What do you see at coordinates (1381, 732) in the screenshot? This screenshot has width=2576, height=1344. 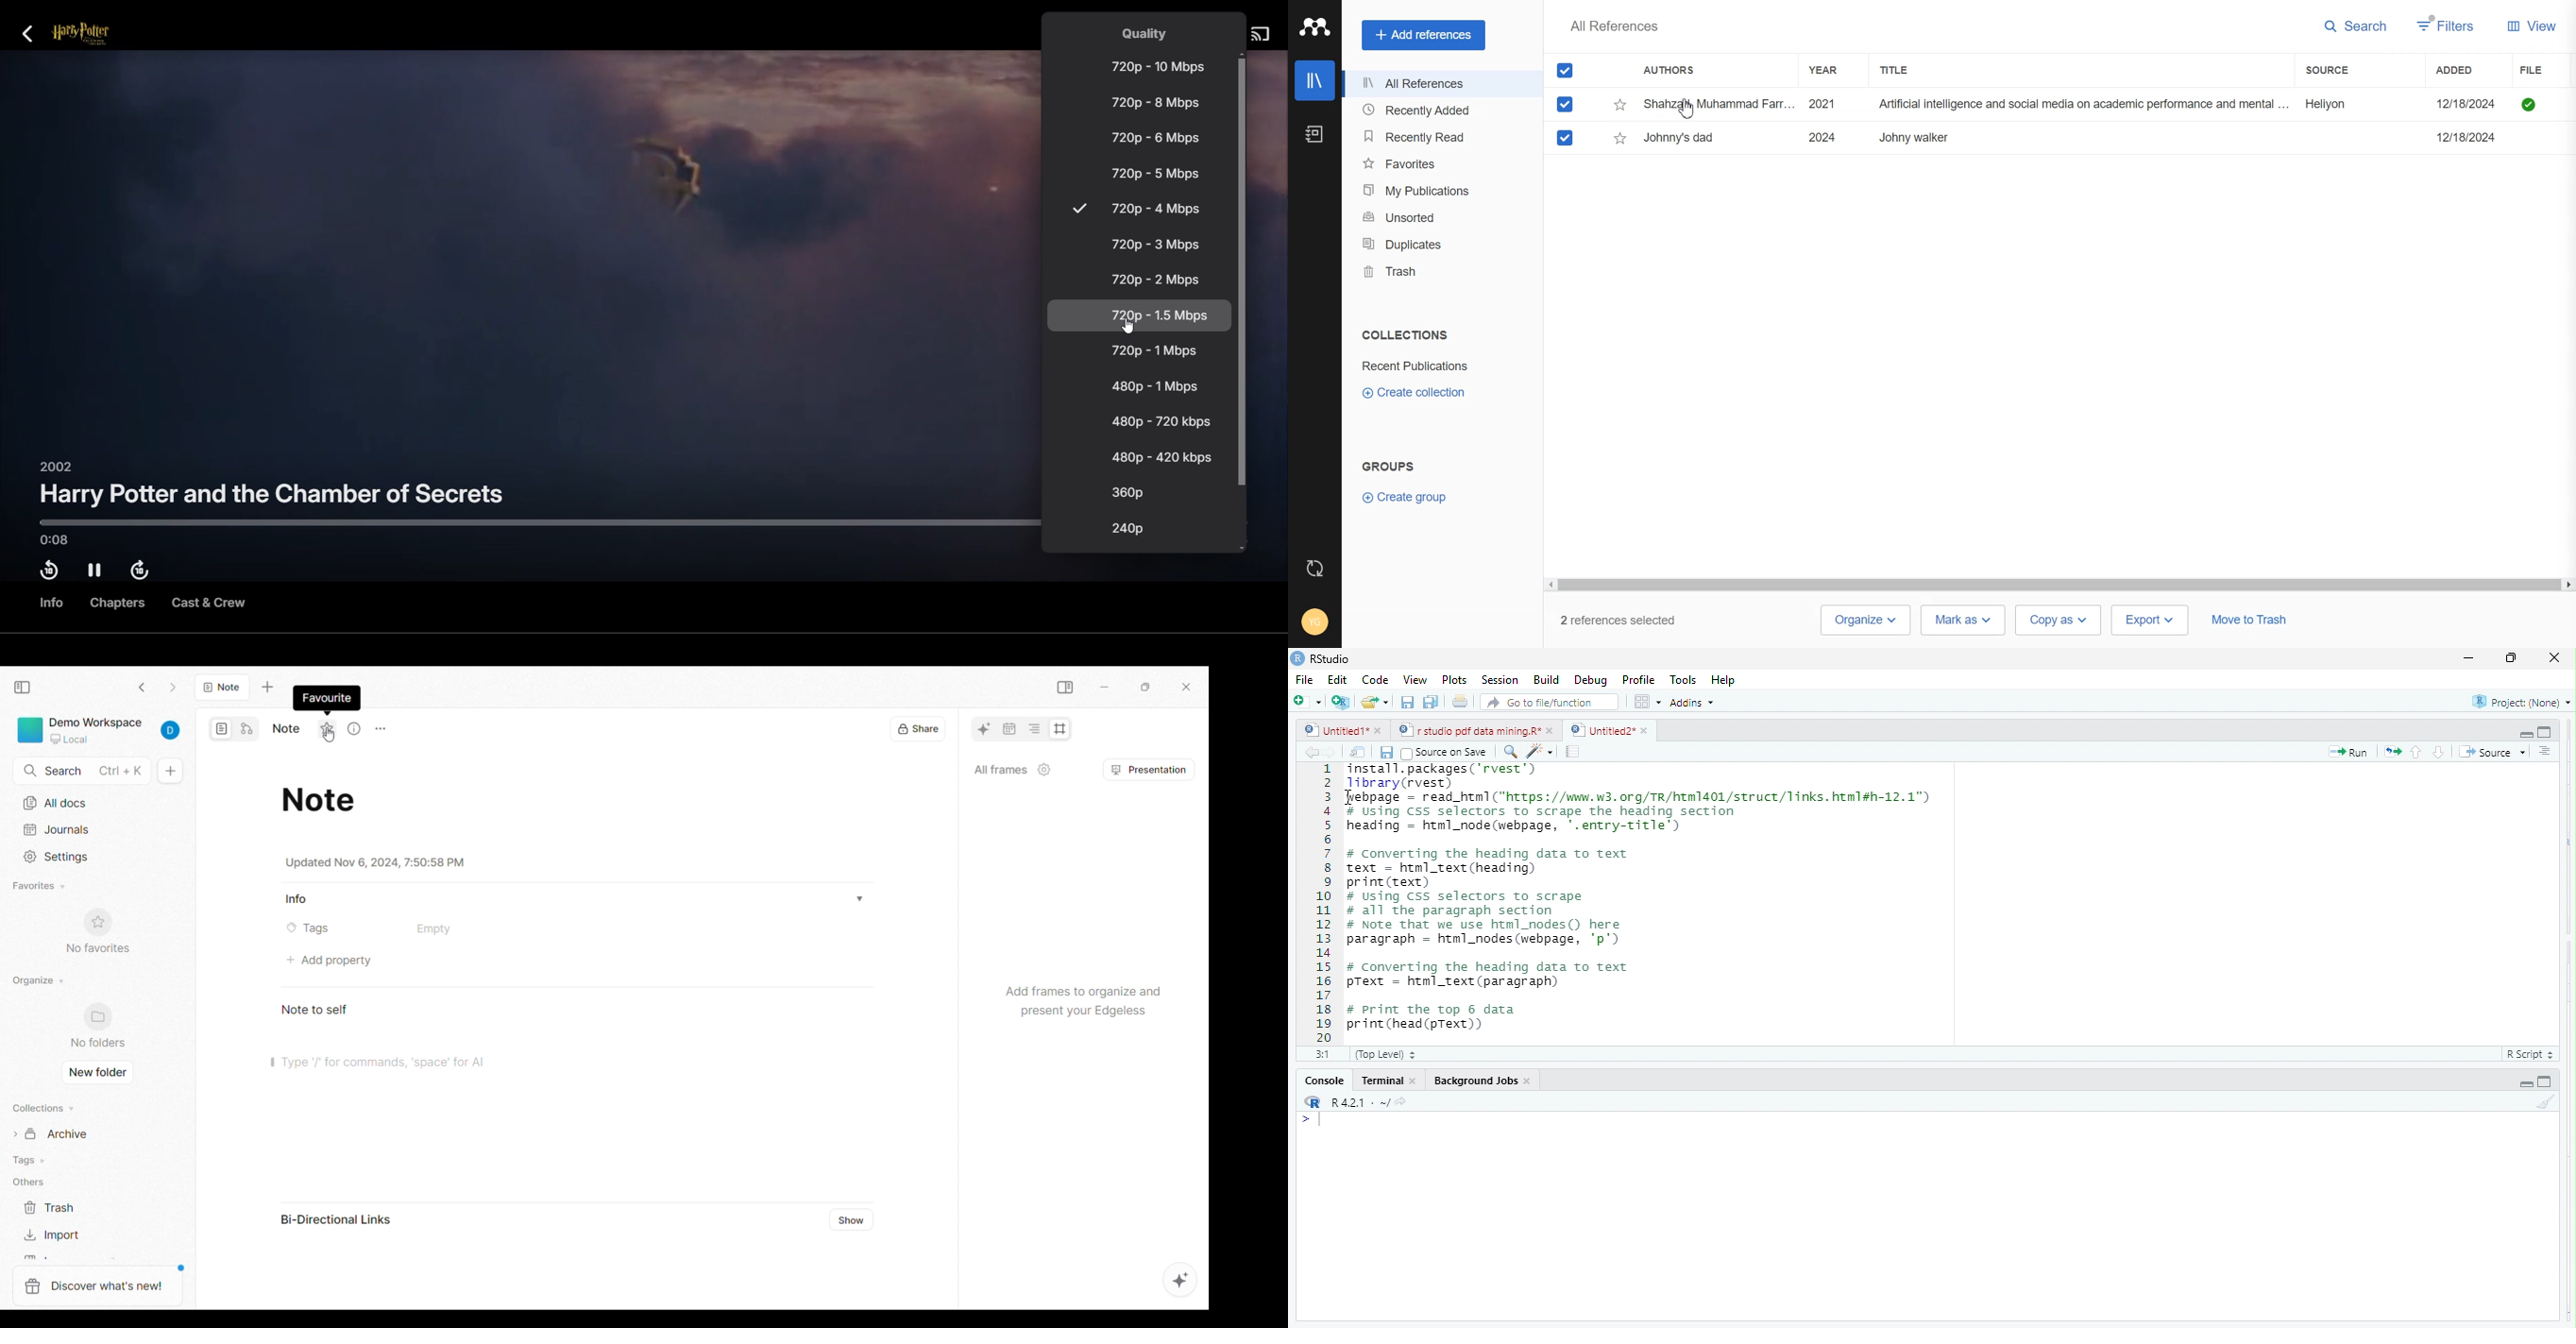 I see `close` at bounding box center [1381, 732].